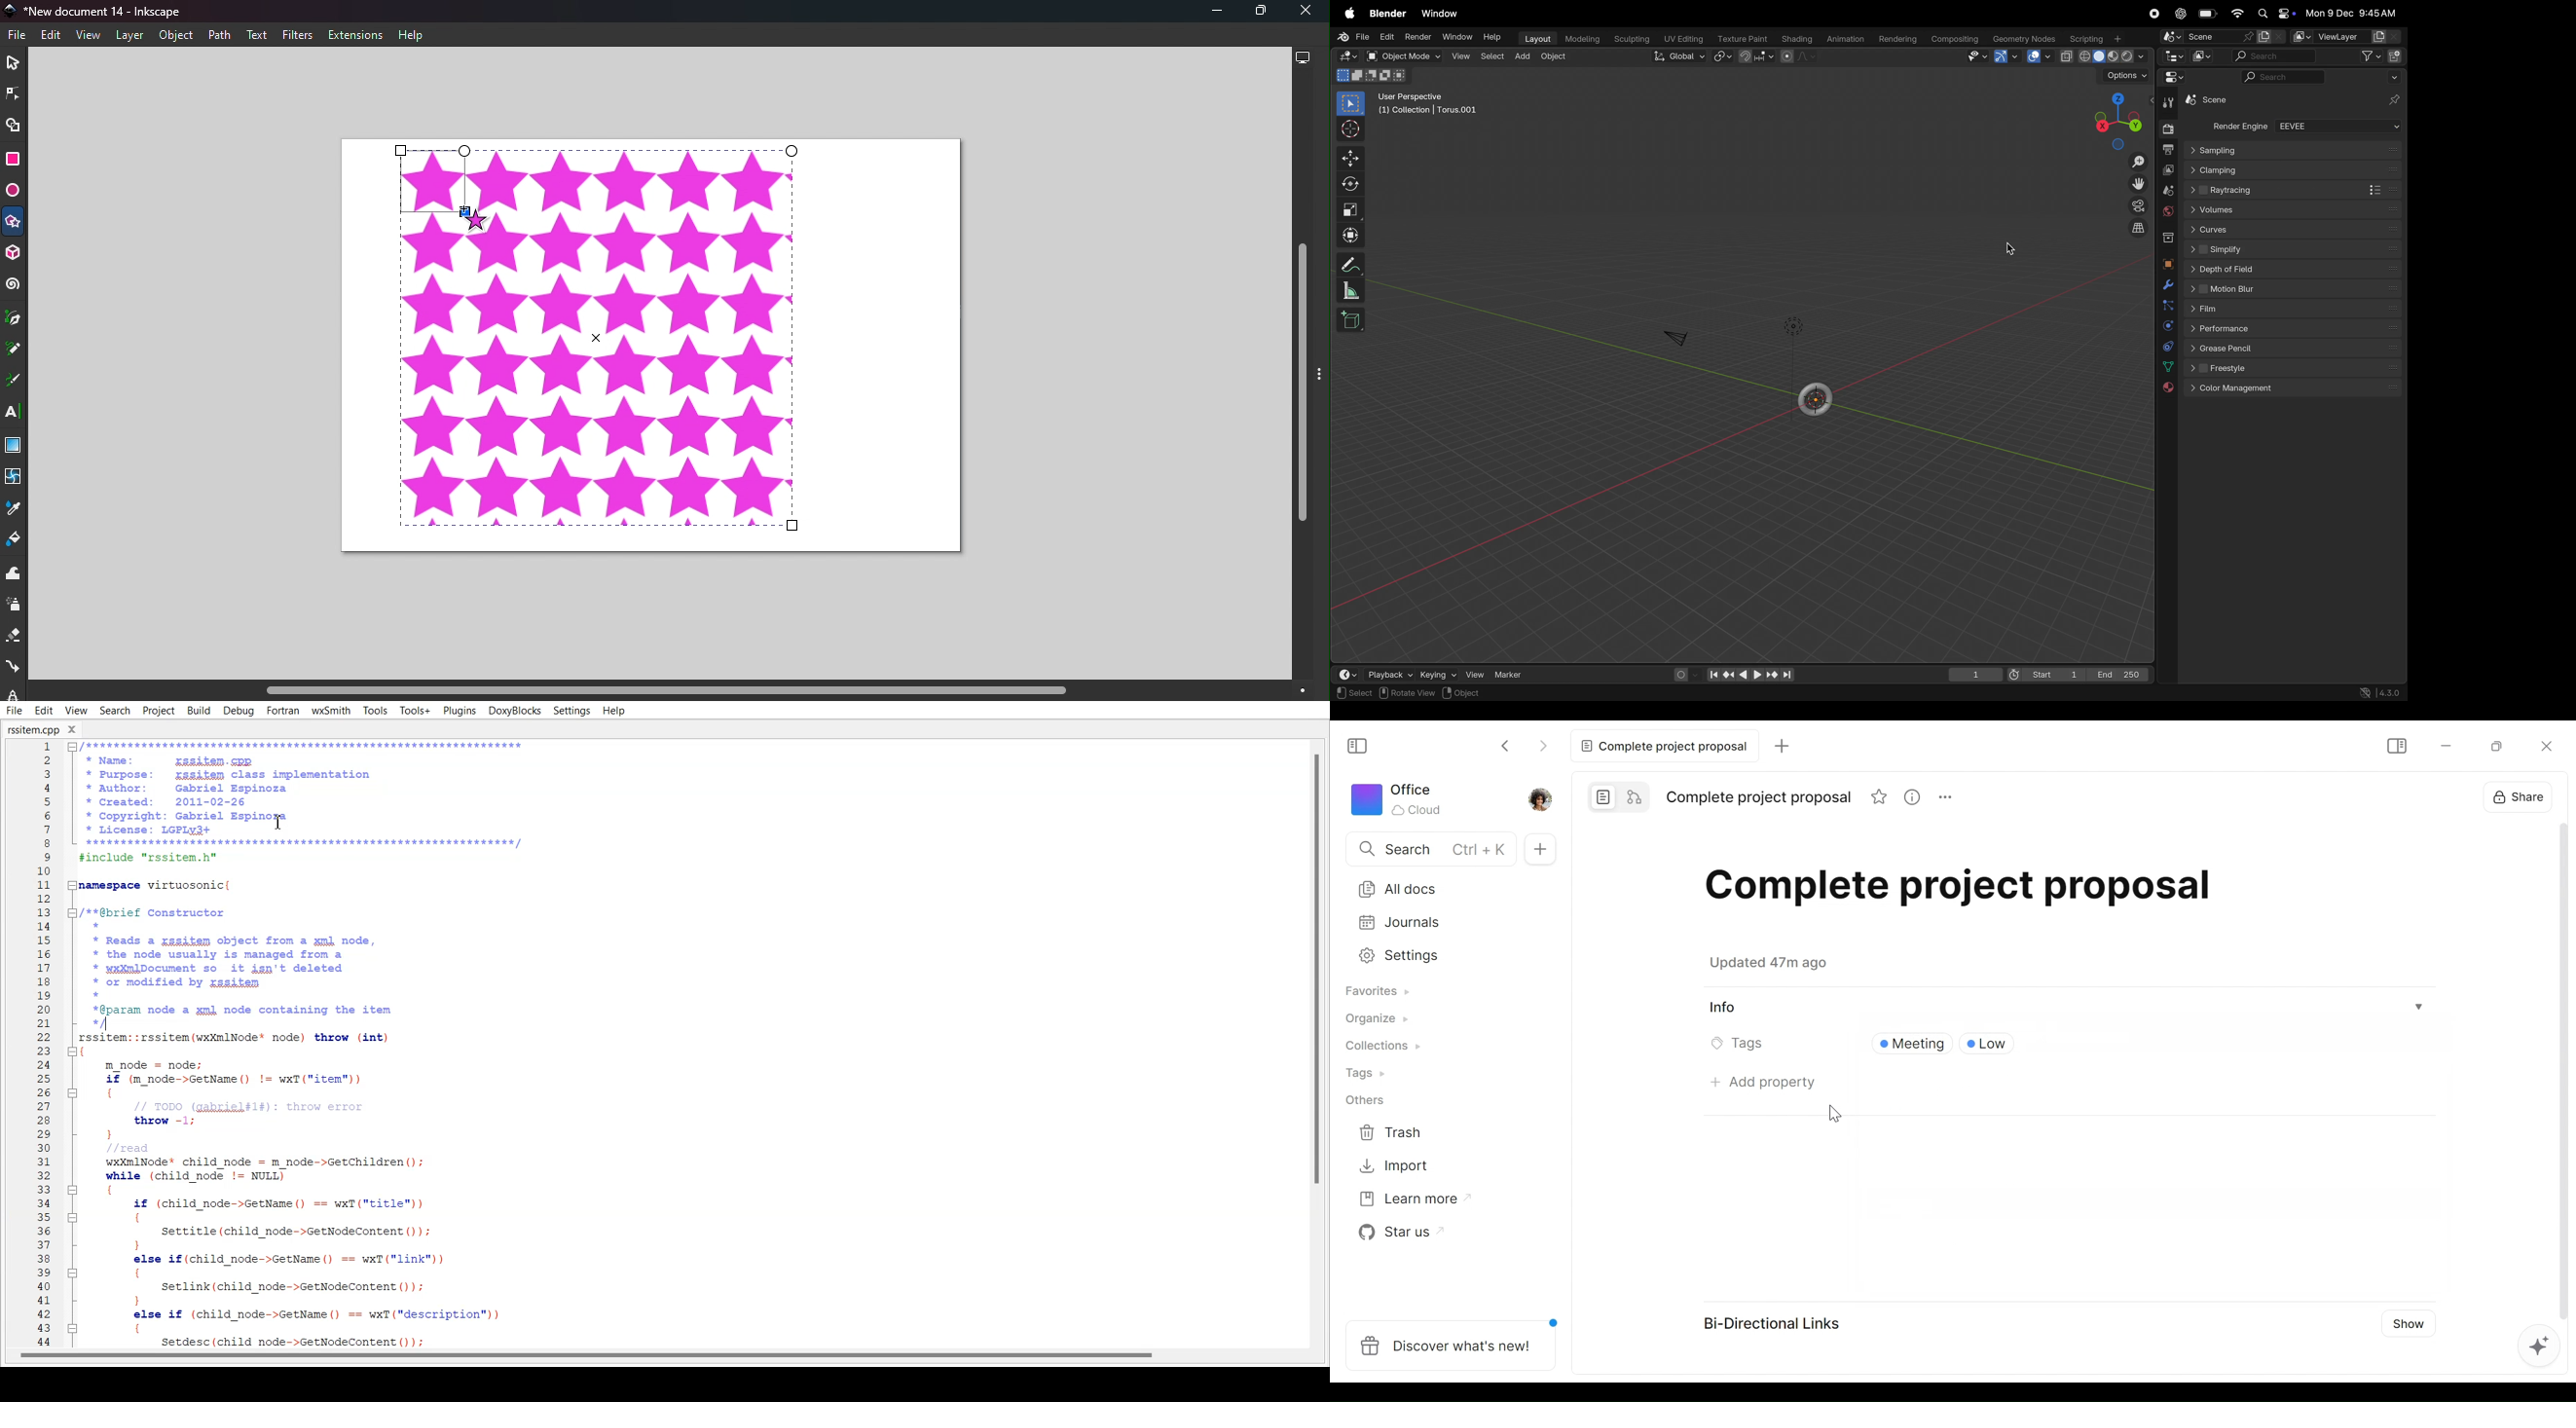 This screenshot has height=1428, width=2576. I want to click on Document name, so click(101, 11).